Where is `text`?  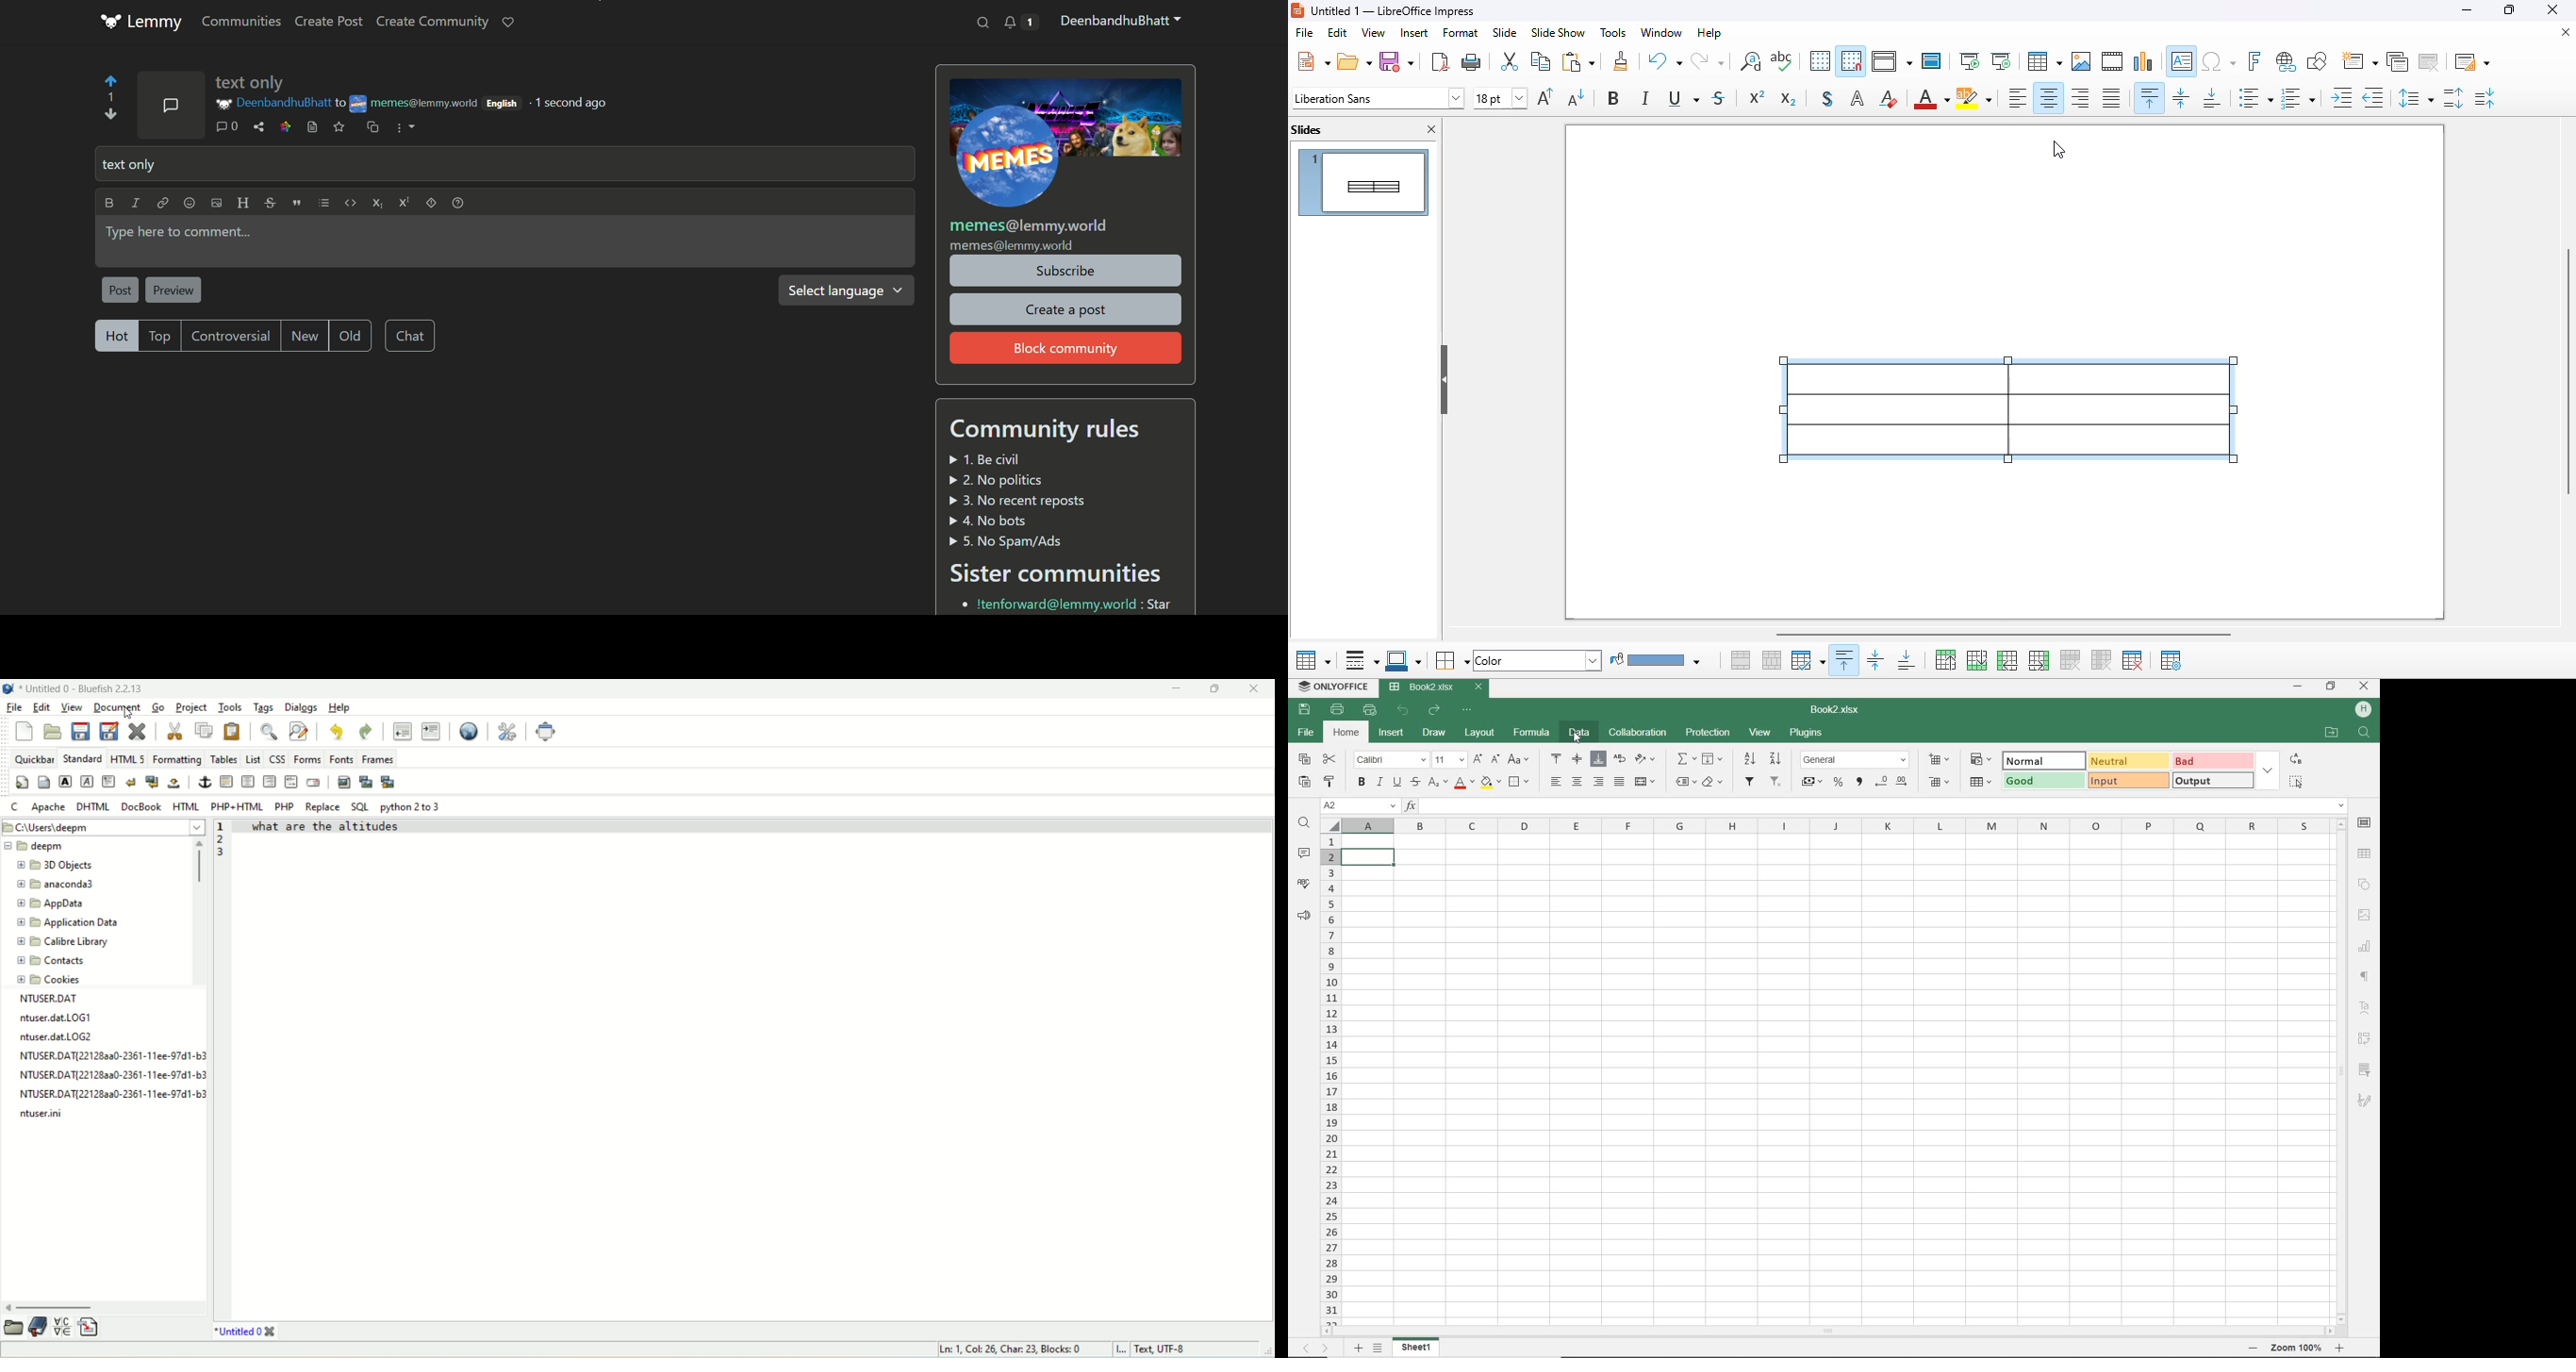 text is located at coordinates (104, 1060).